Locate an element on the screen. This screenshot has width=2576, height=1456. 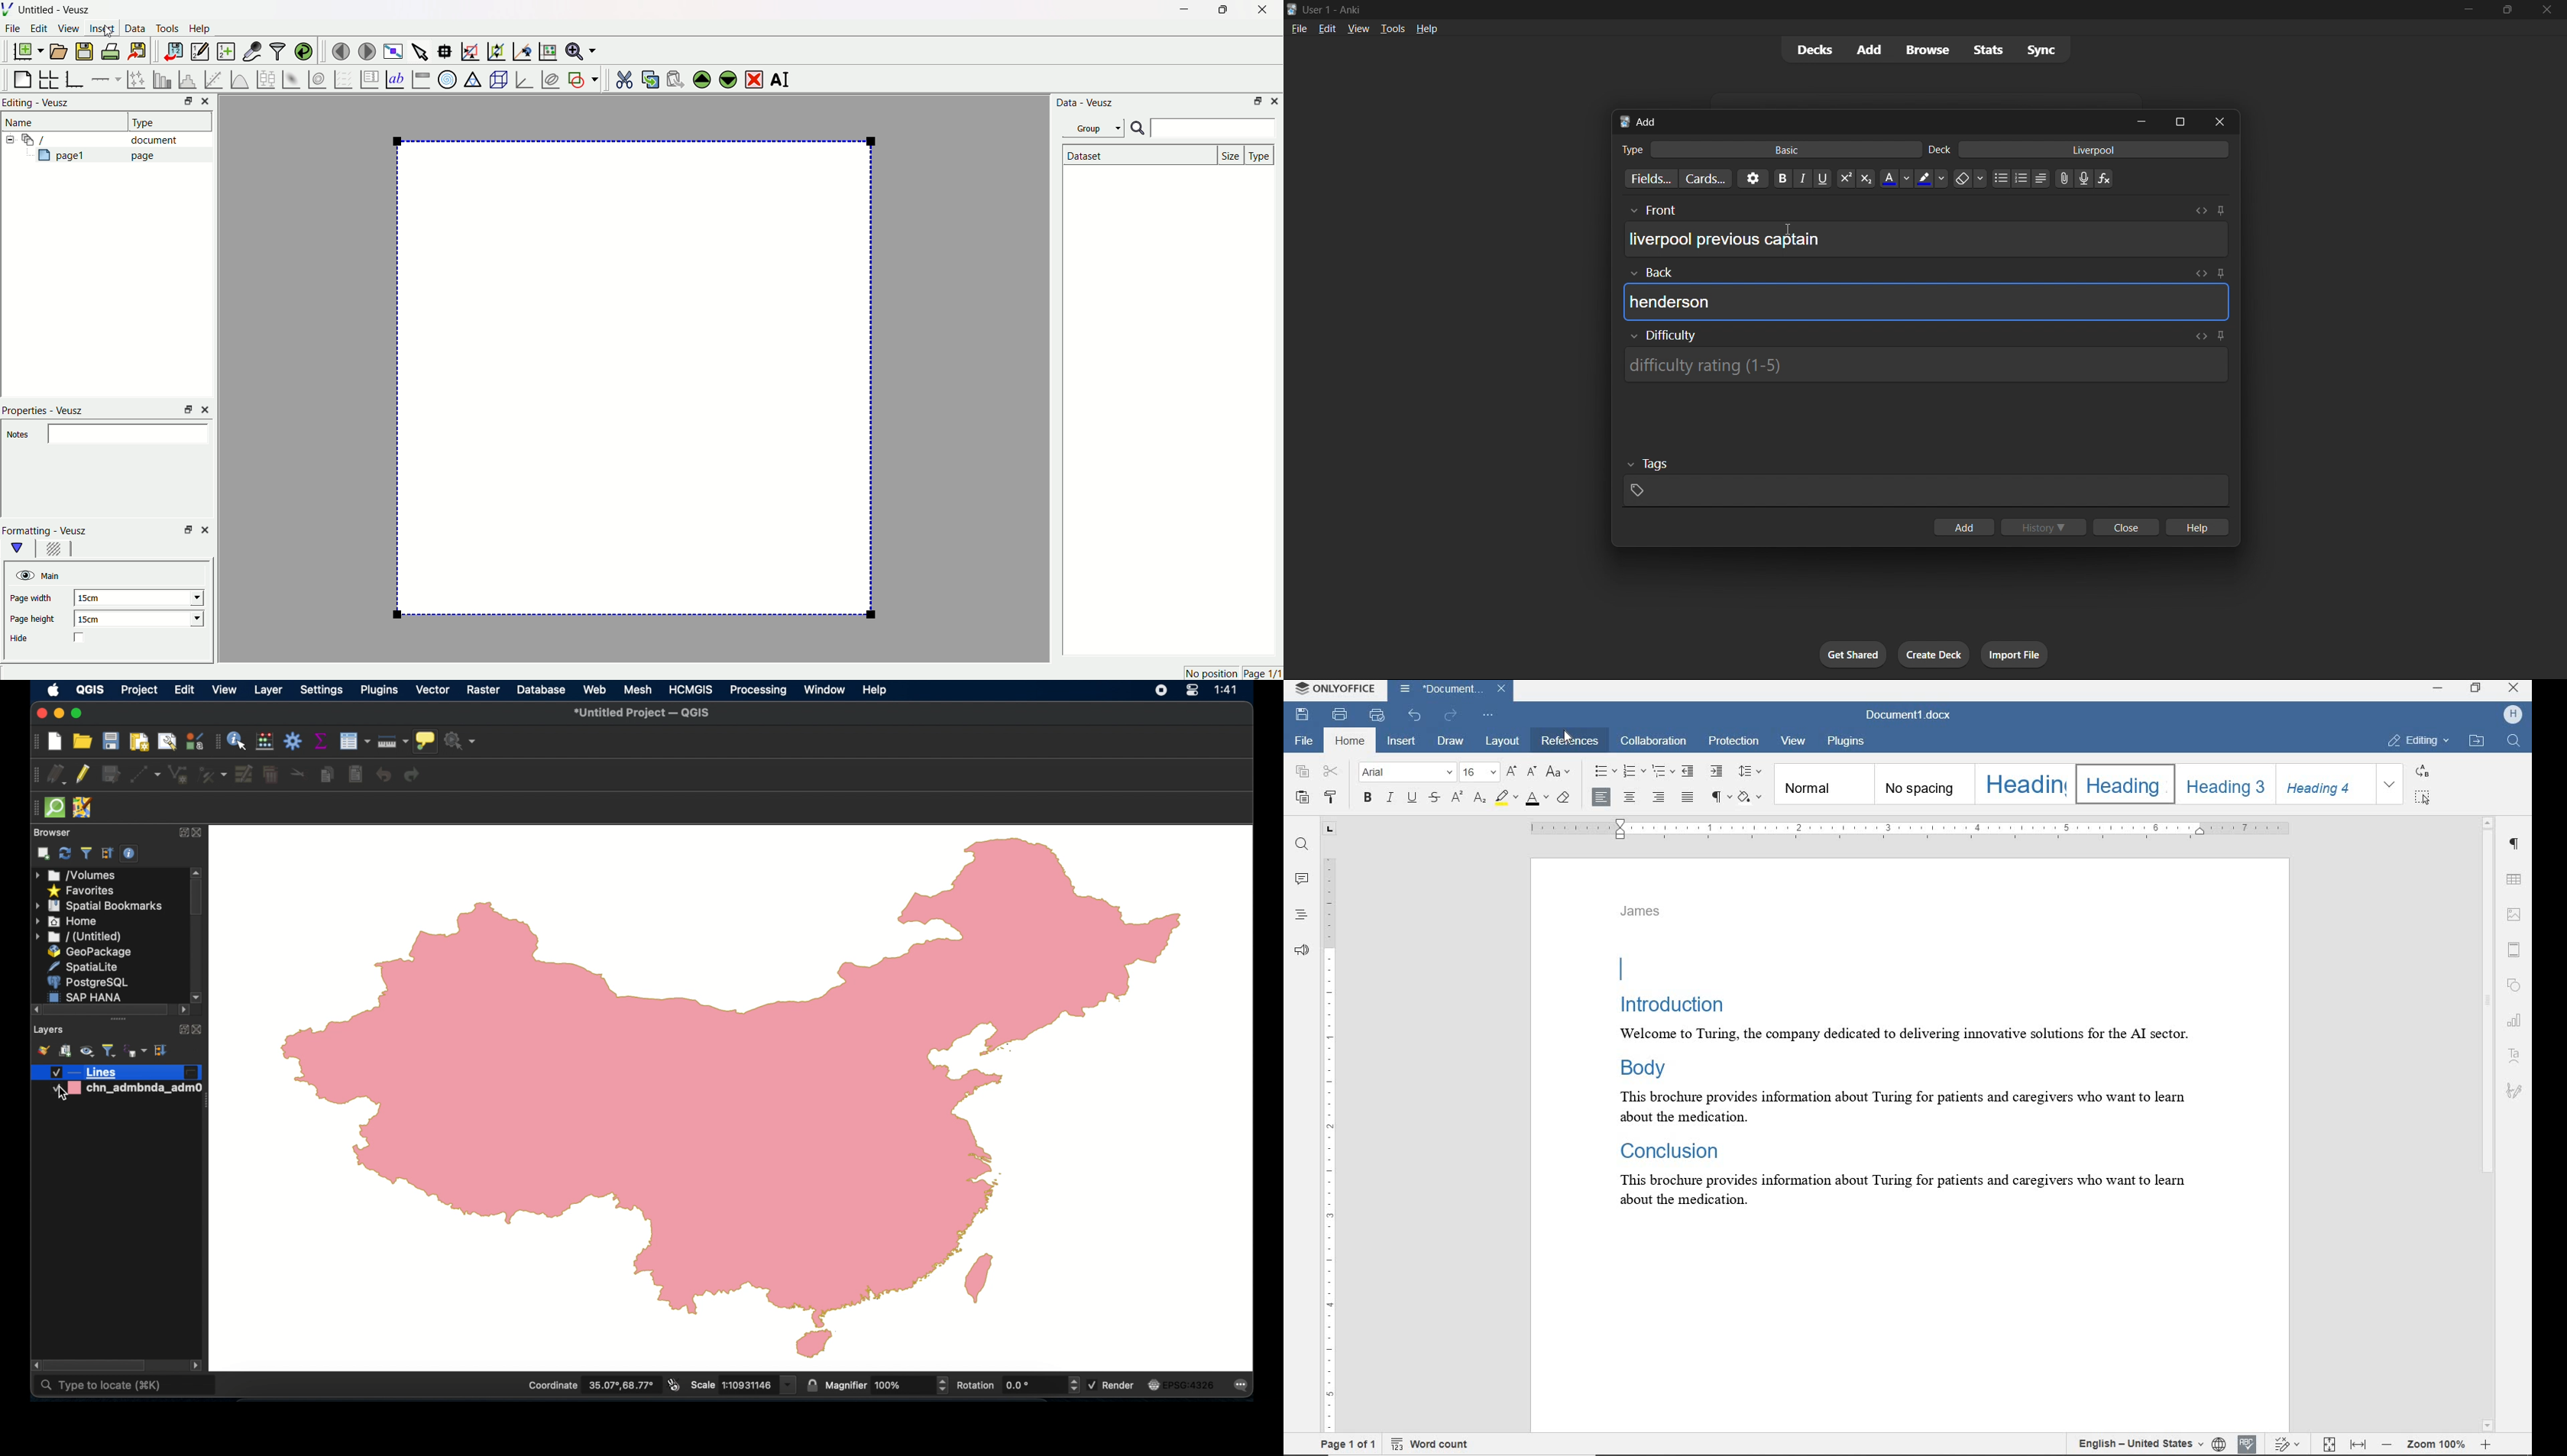
digitizing toolbar is located at coordinates (35, 775).